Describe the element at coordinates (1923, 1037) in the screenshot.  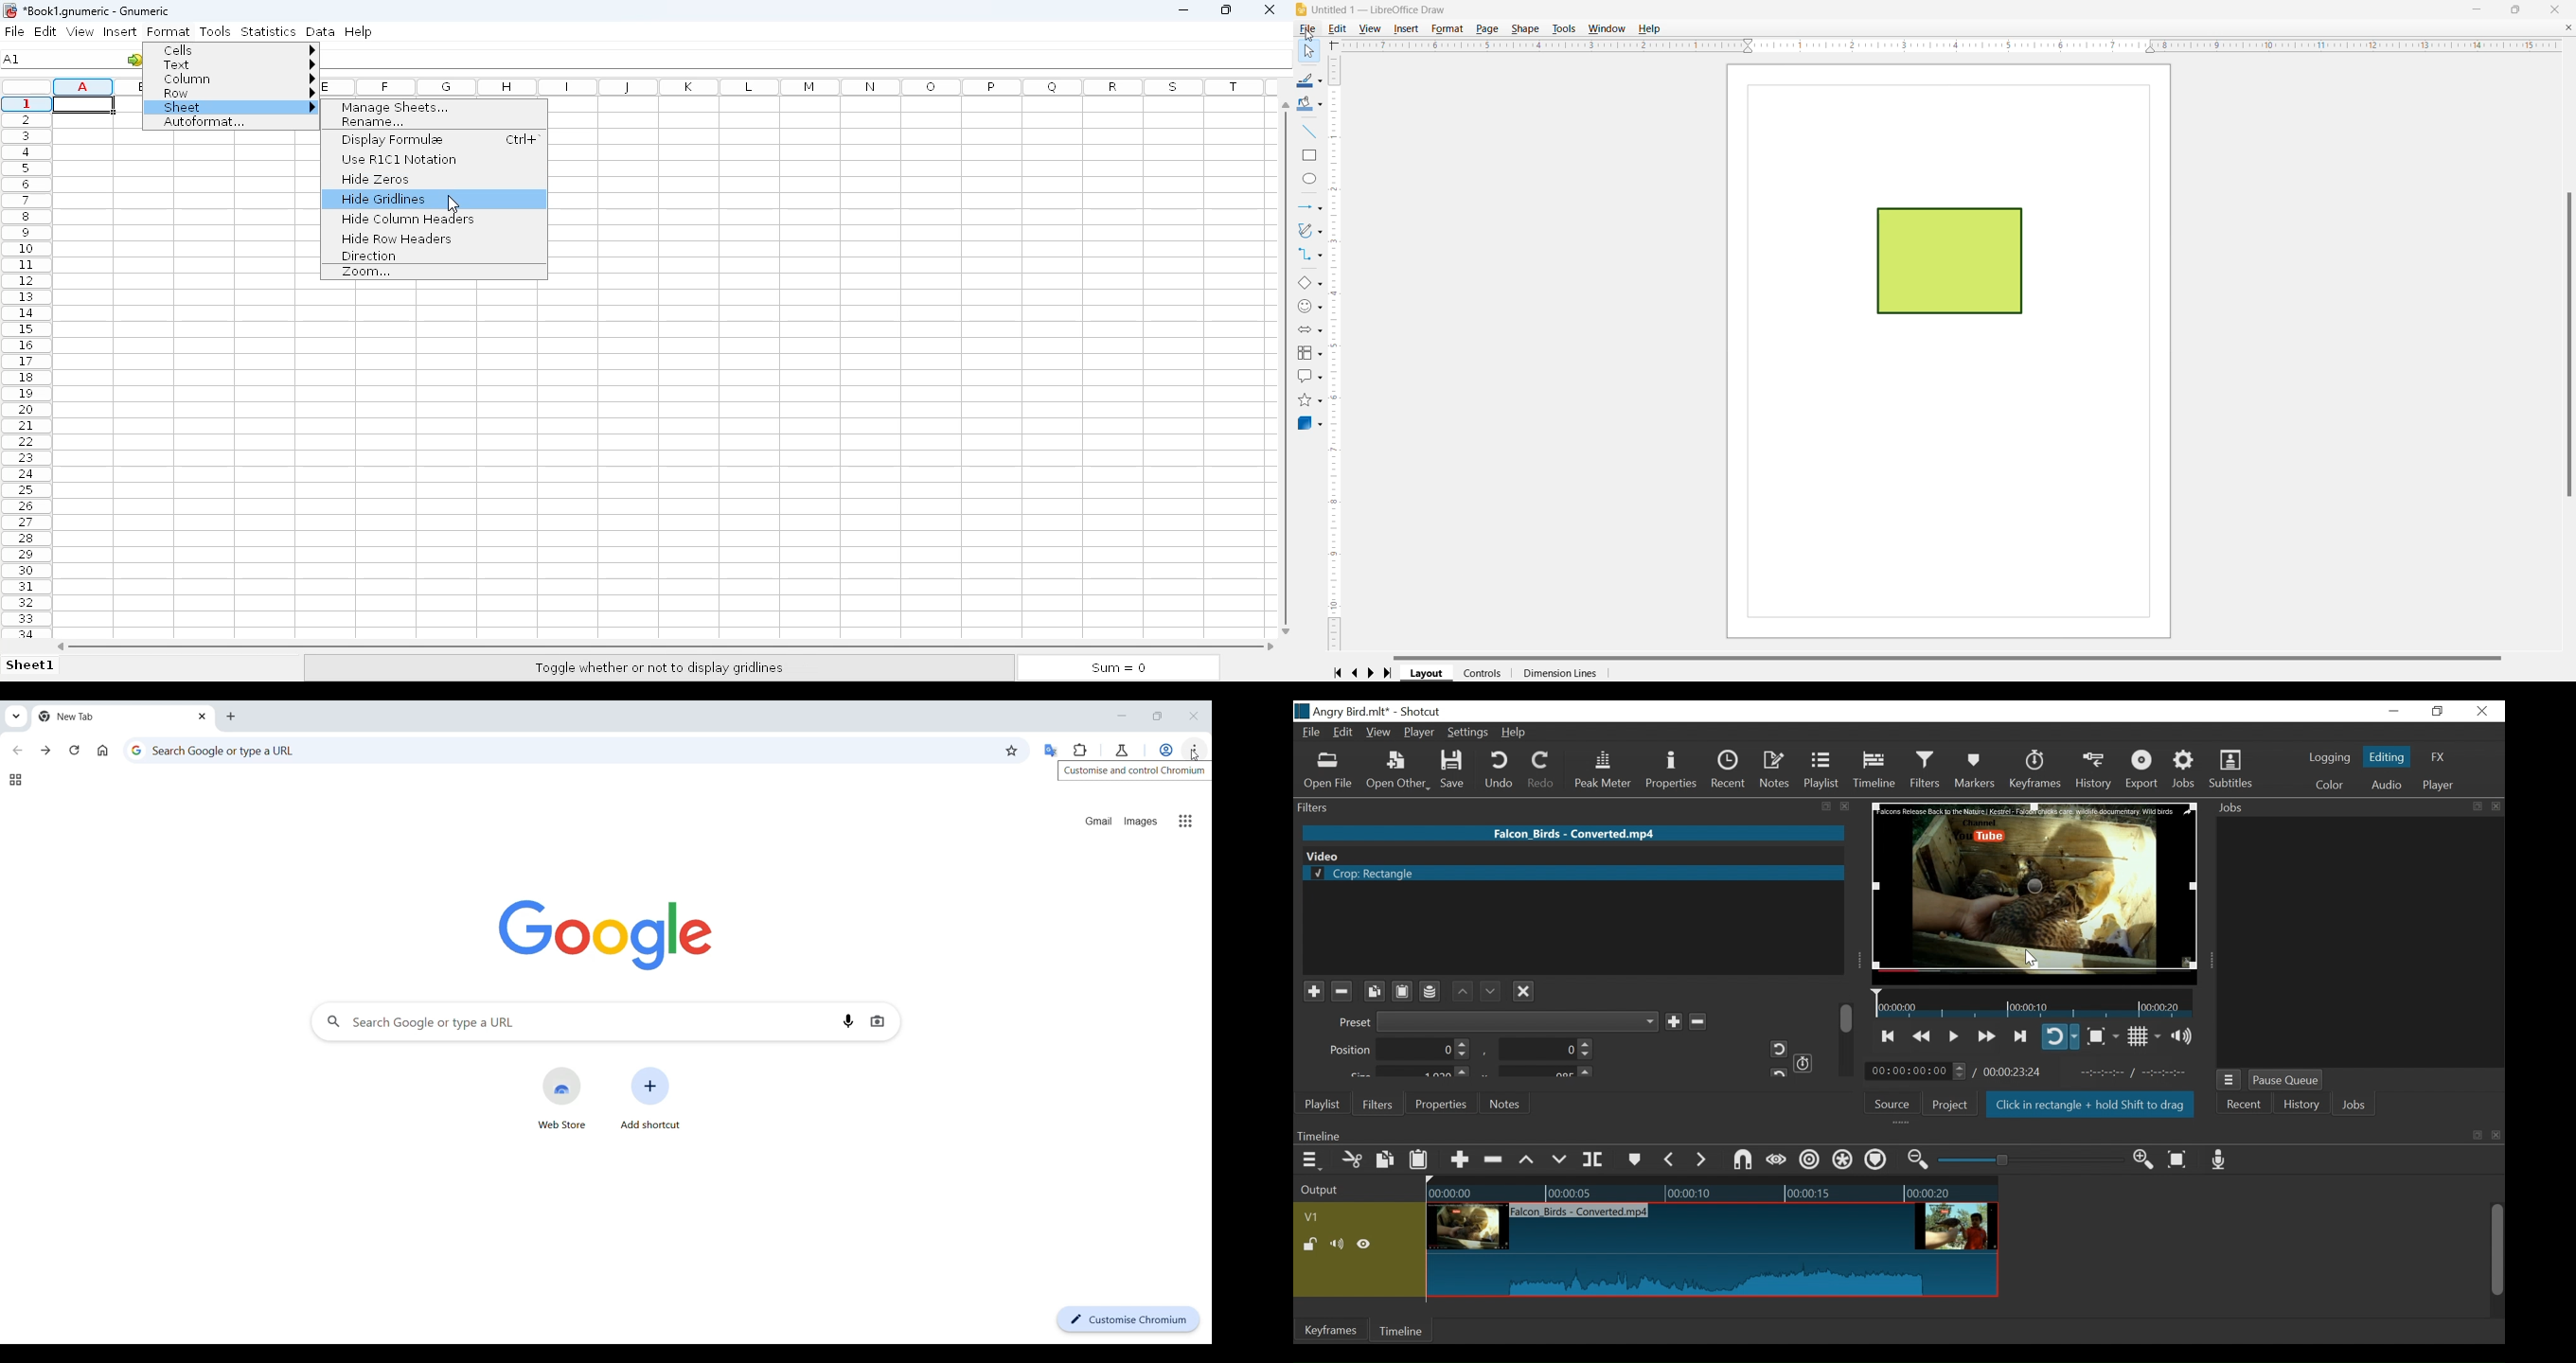
I see `Play backward quickly` at that location.